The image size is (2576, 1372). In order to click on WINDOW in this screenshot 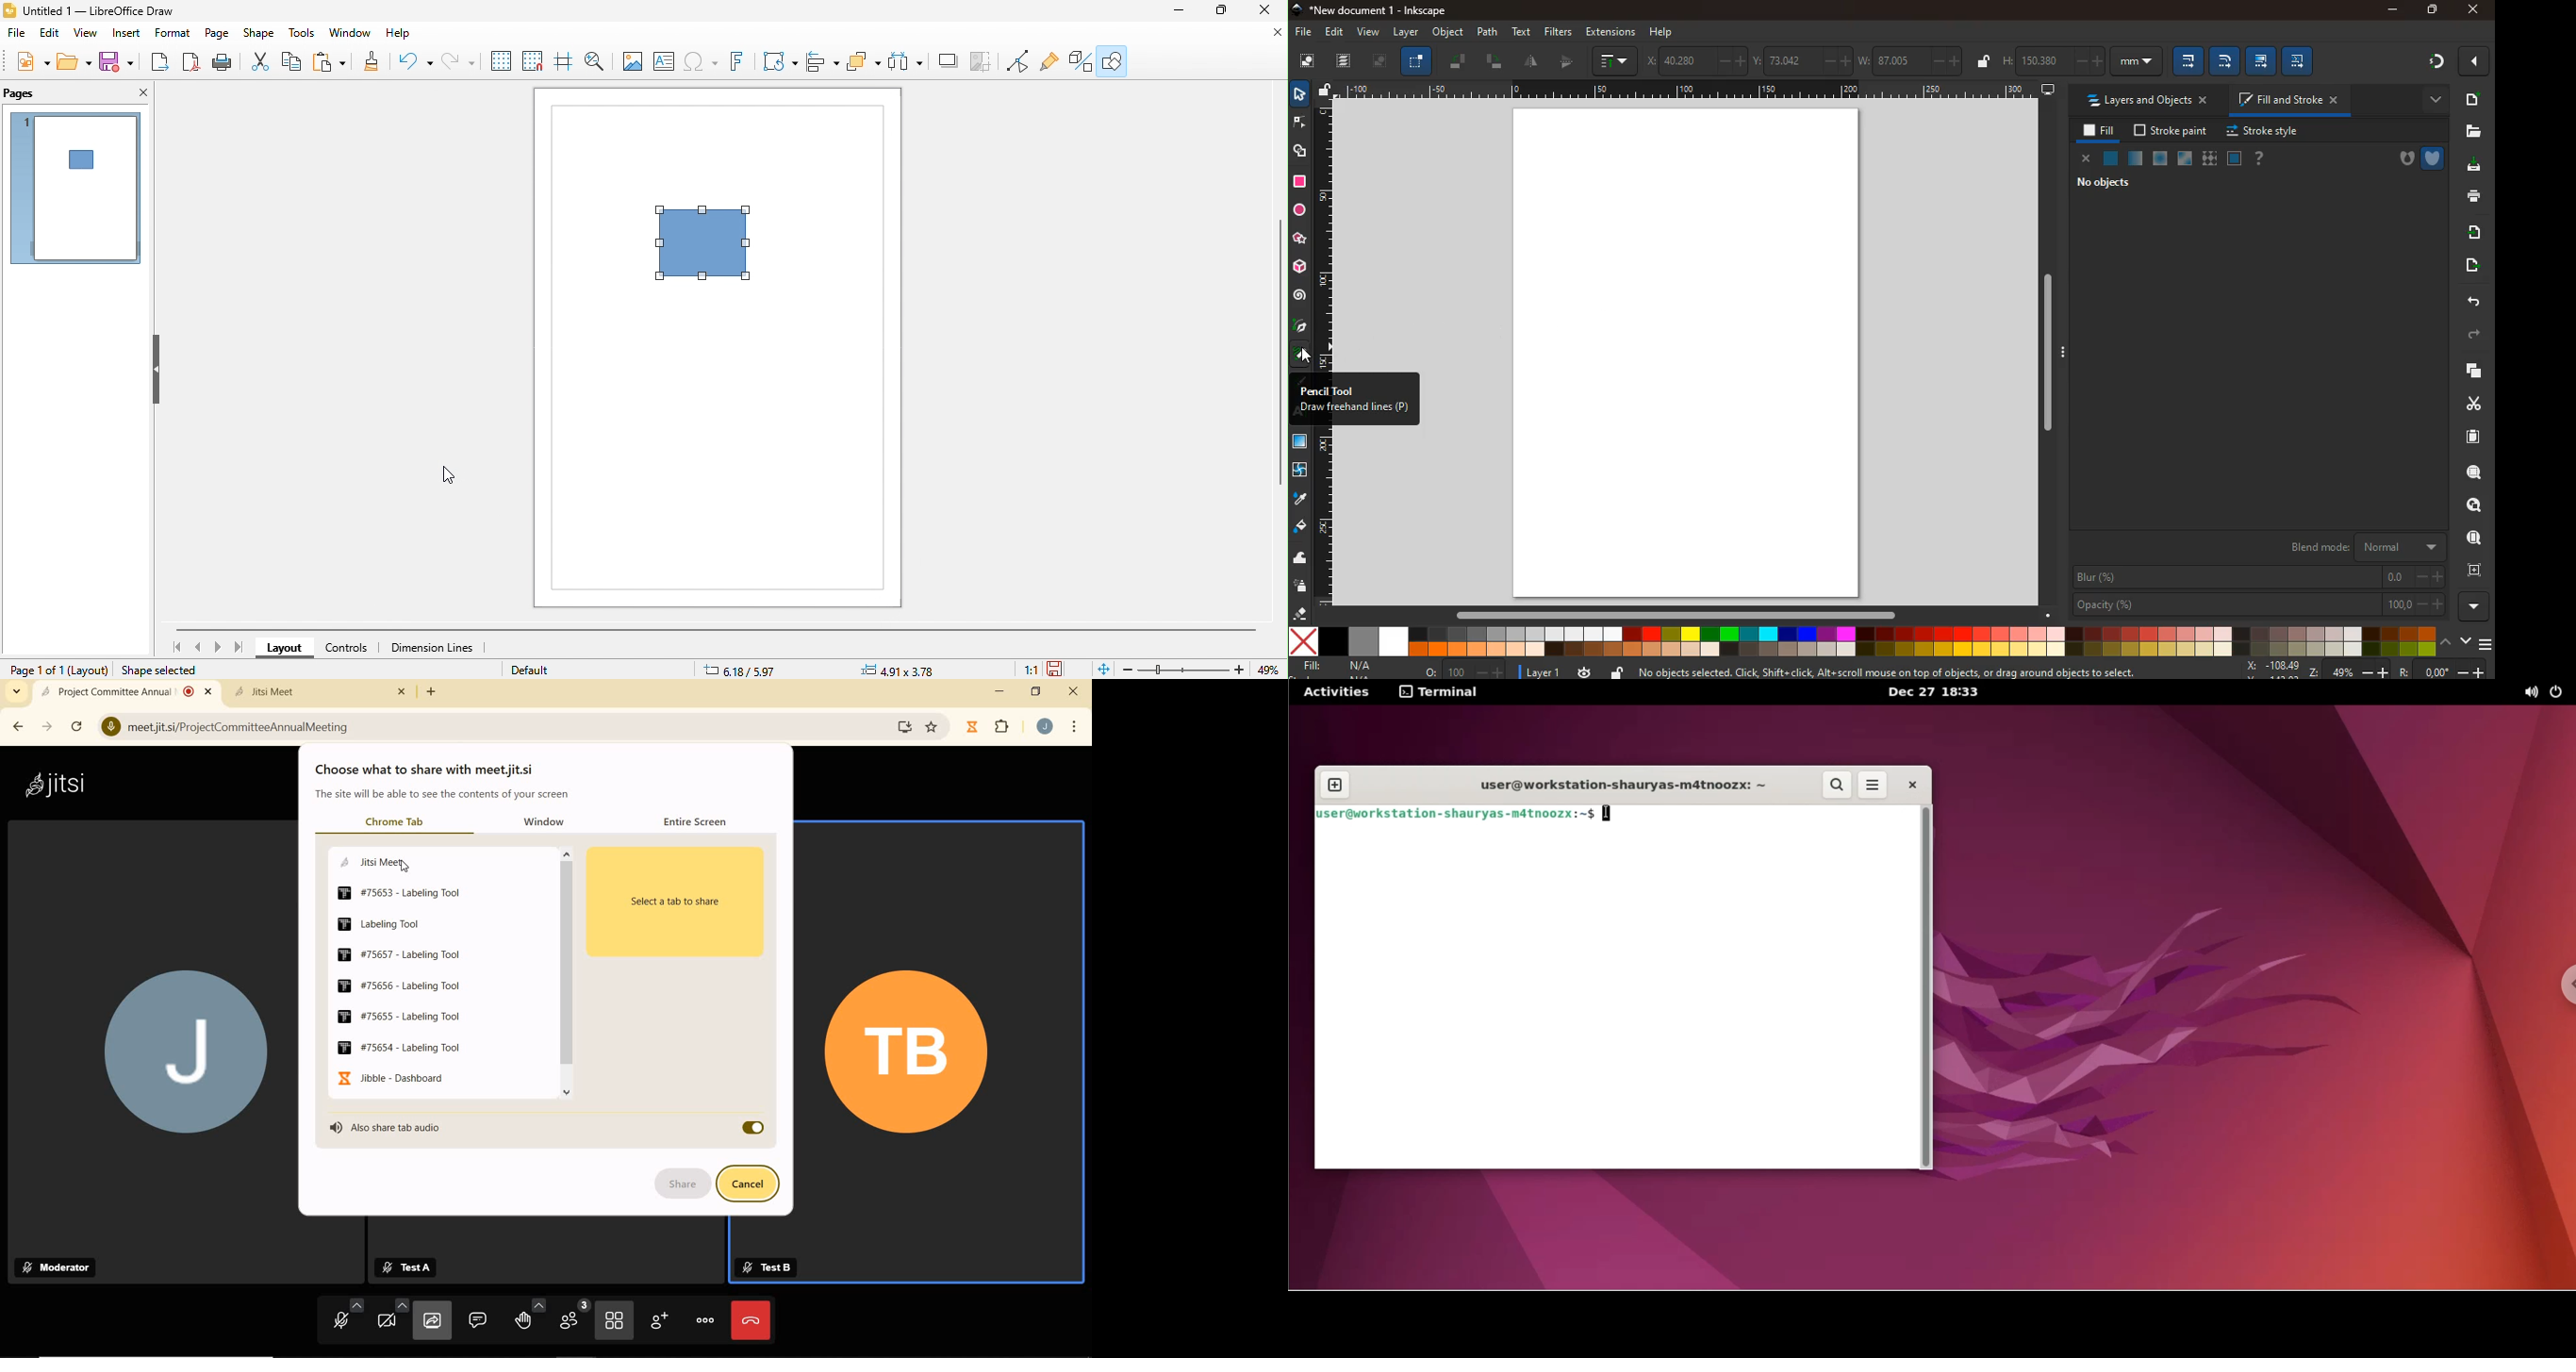, I will do `click(551, 823)`.